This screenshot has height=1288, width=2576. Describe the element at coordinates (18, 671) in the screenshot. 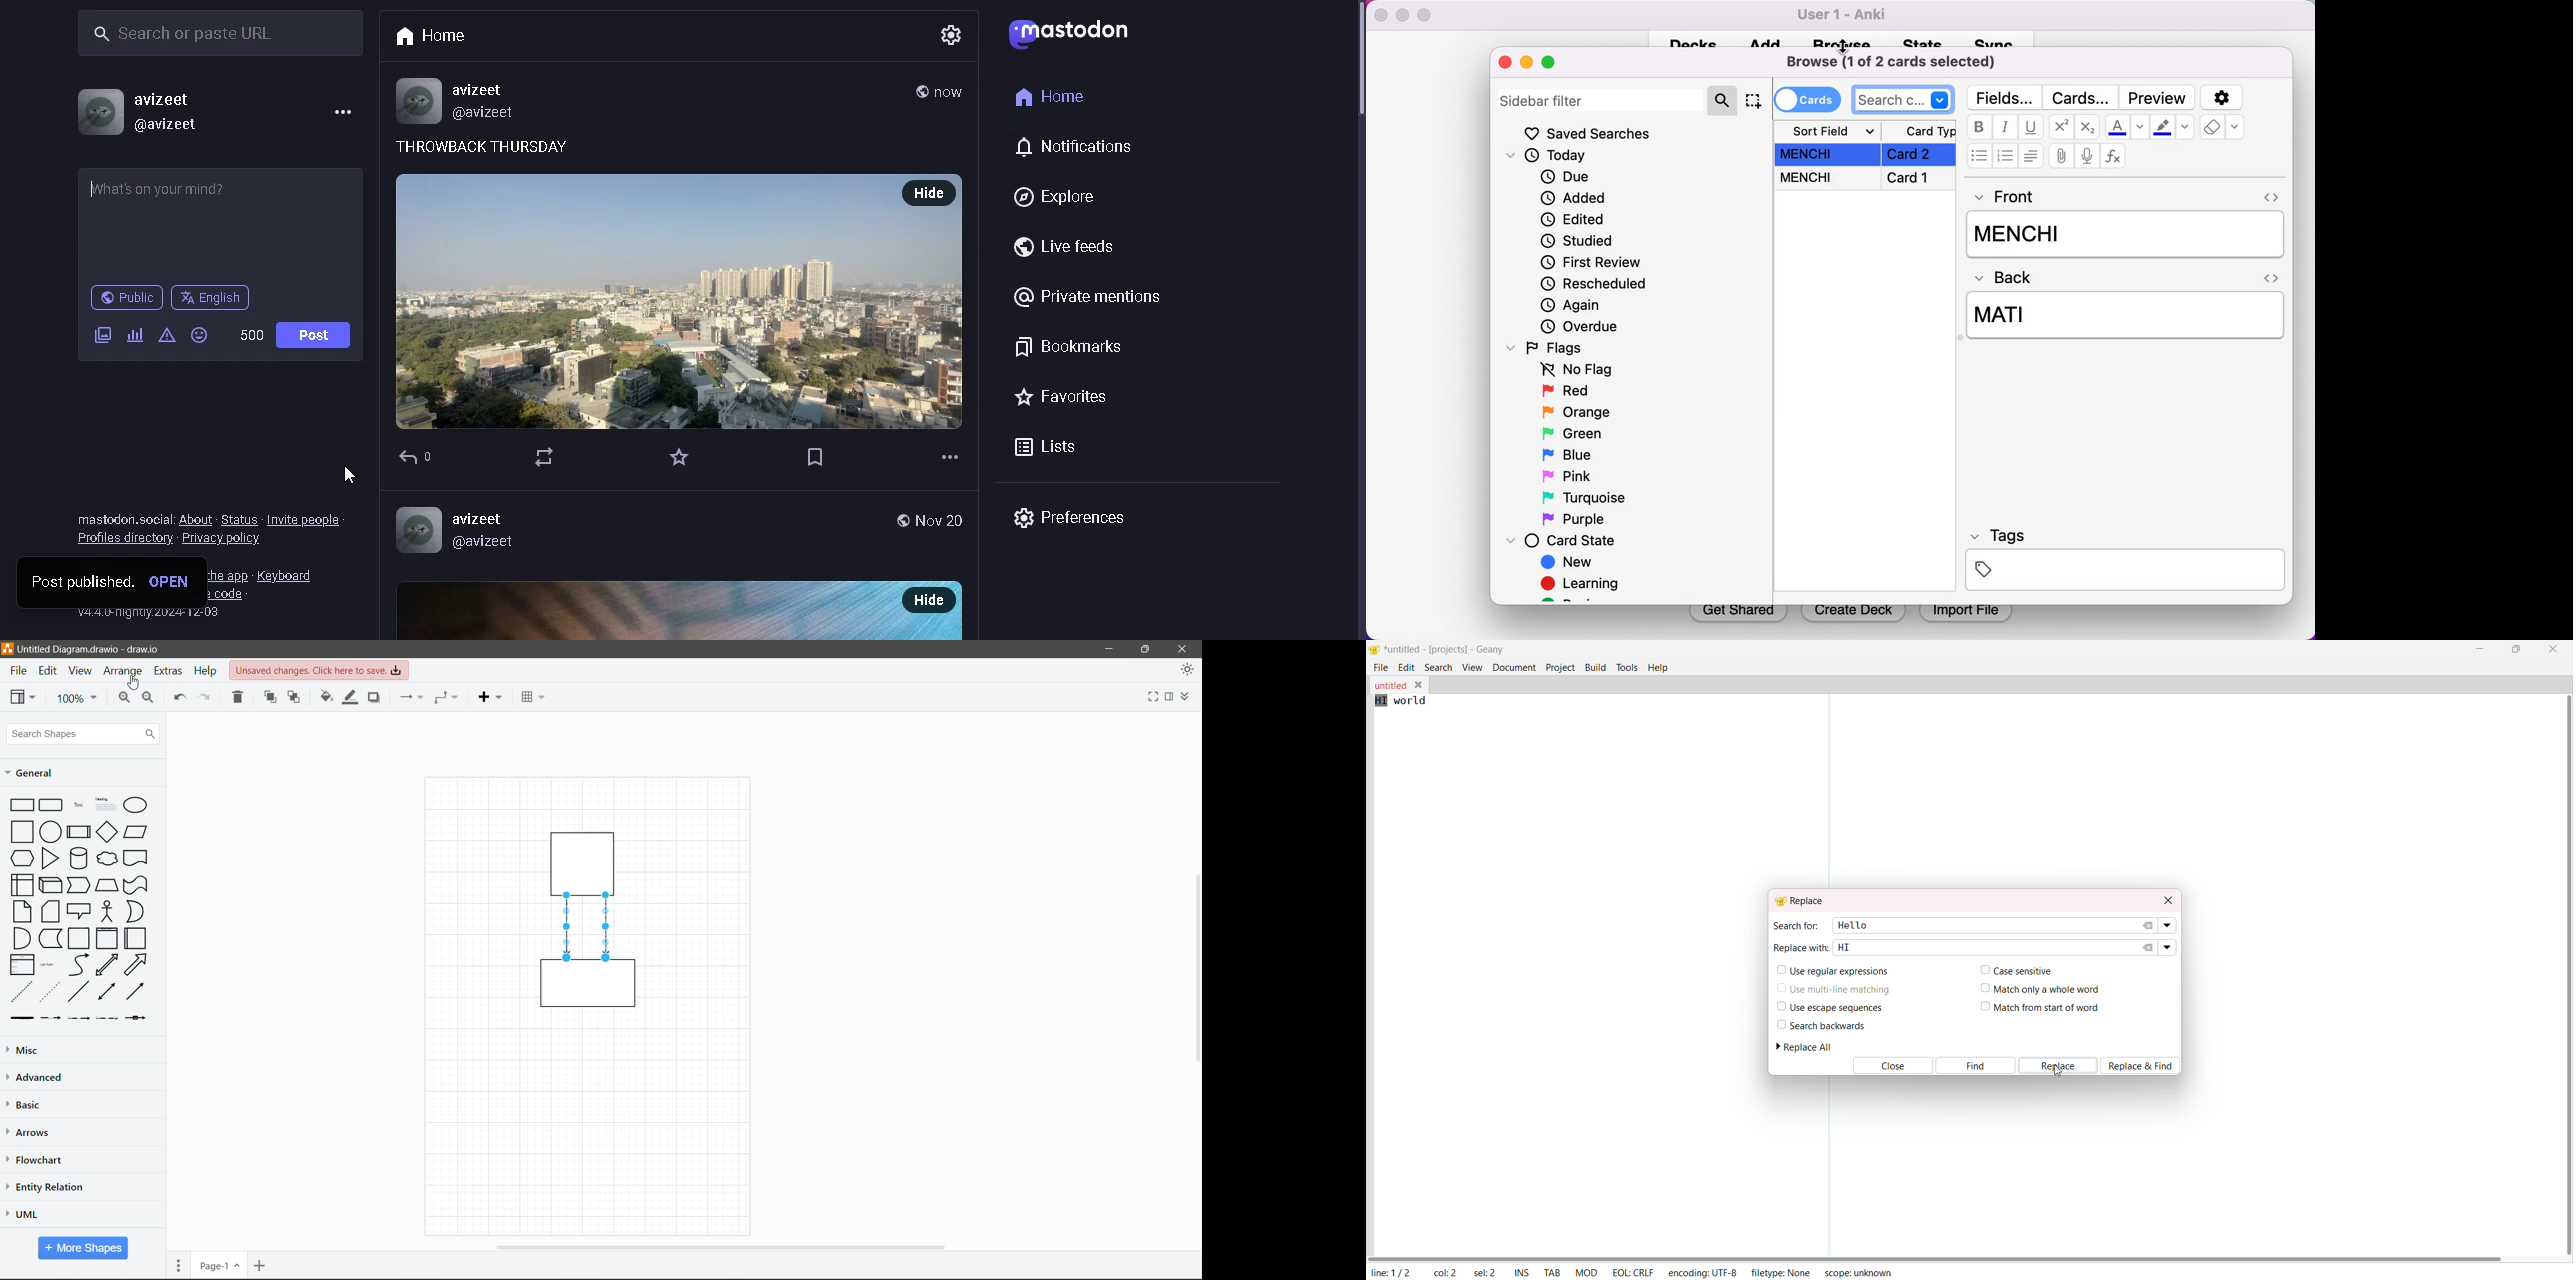

I see `File` at that location.